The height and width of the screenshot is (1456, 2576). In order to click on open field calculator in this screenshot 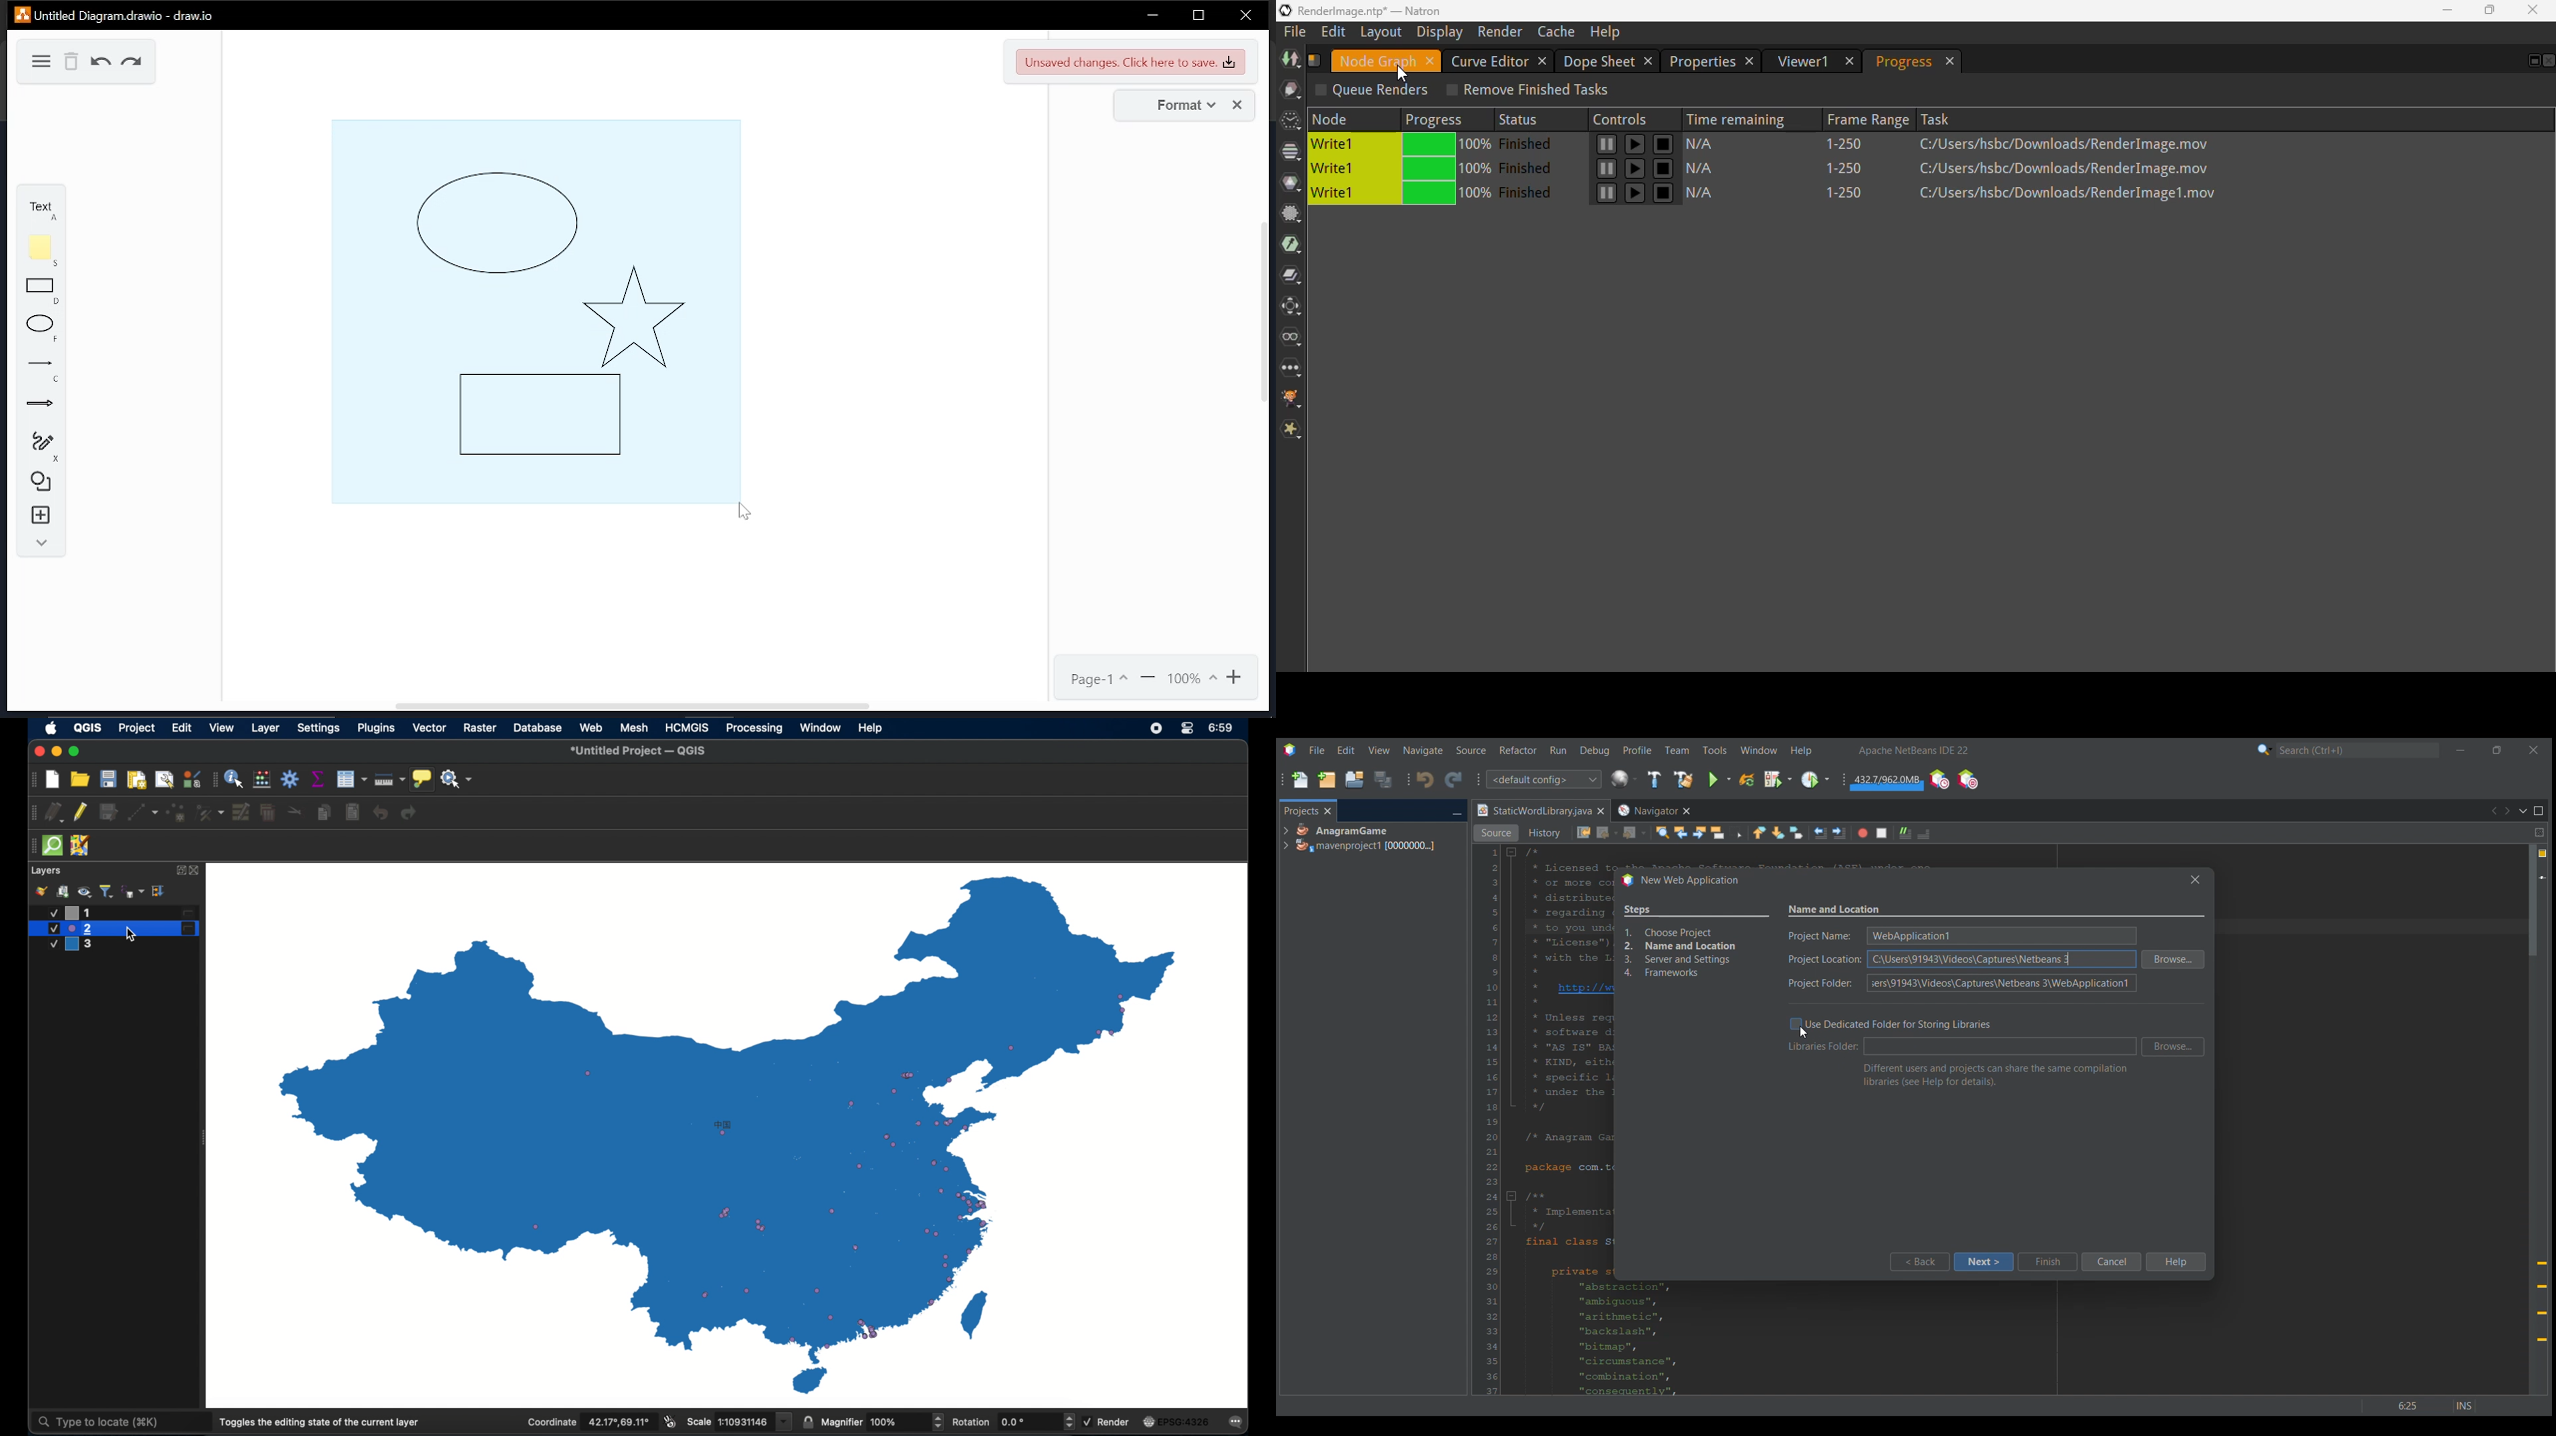, I will do `click(263, 778)`.